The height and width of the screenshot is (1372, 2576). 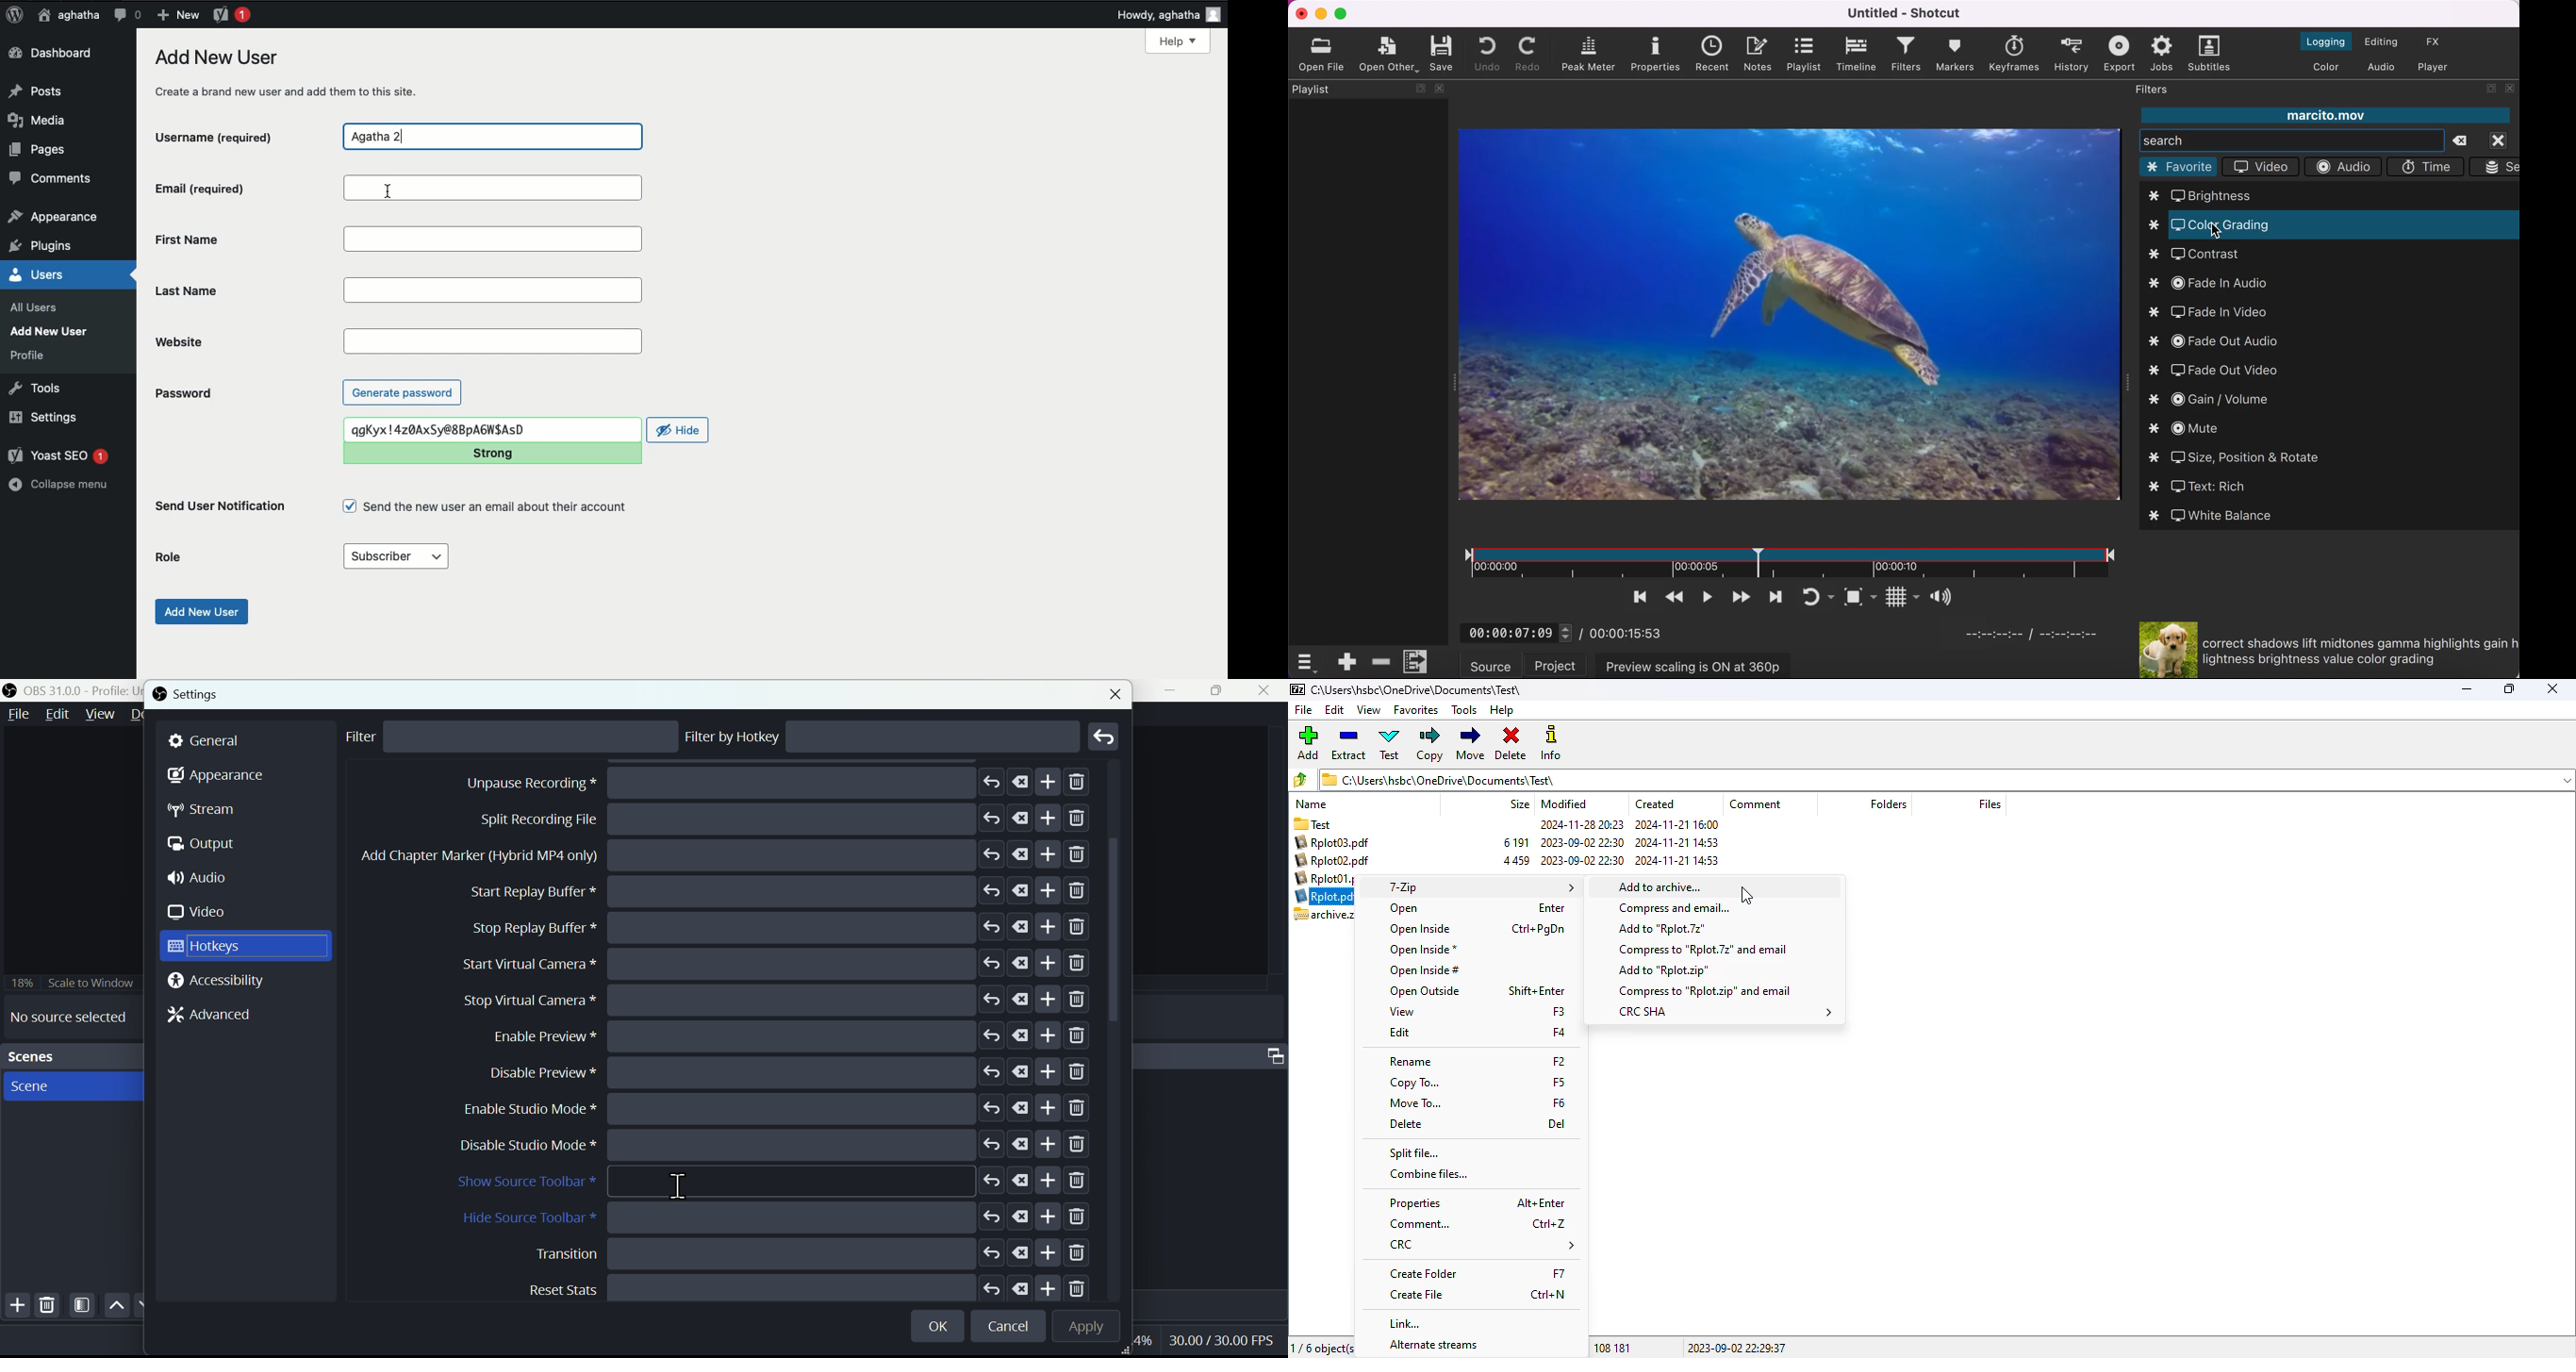 What do you see at coordinates (48, 1305) in the screenshot?
I see `Delete` at bounding box center [48, 1305].